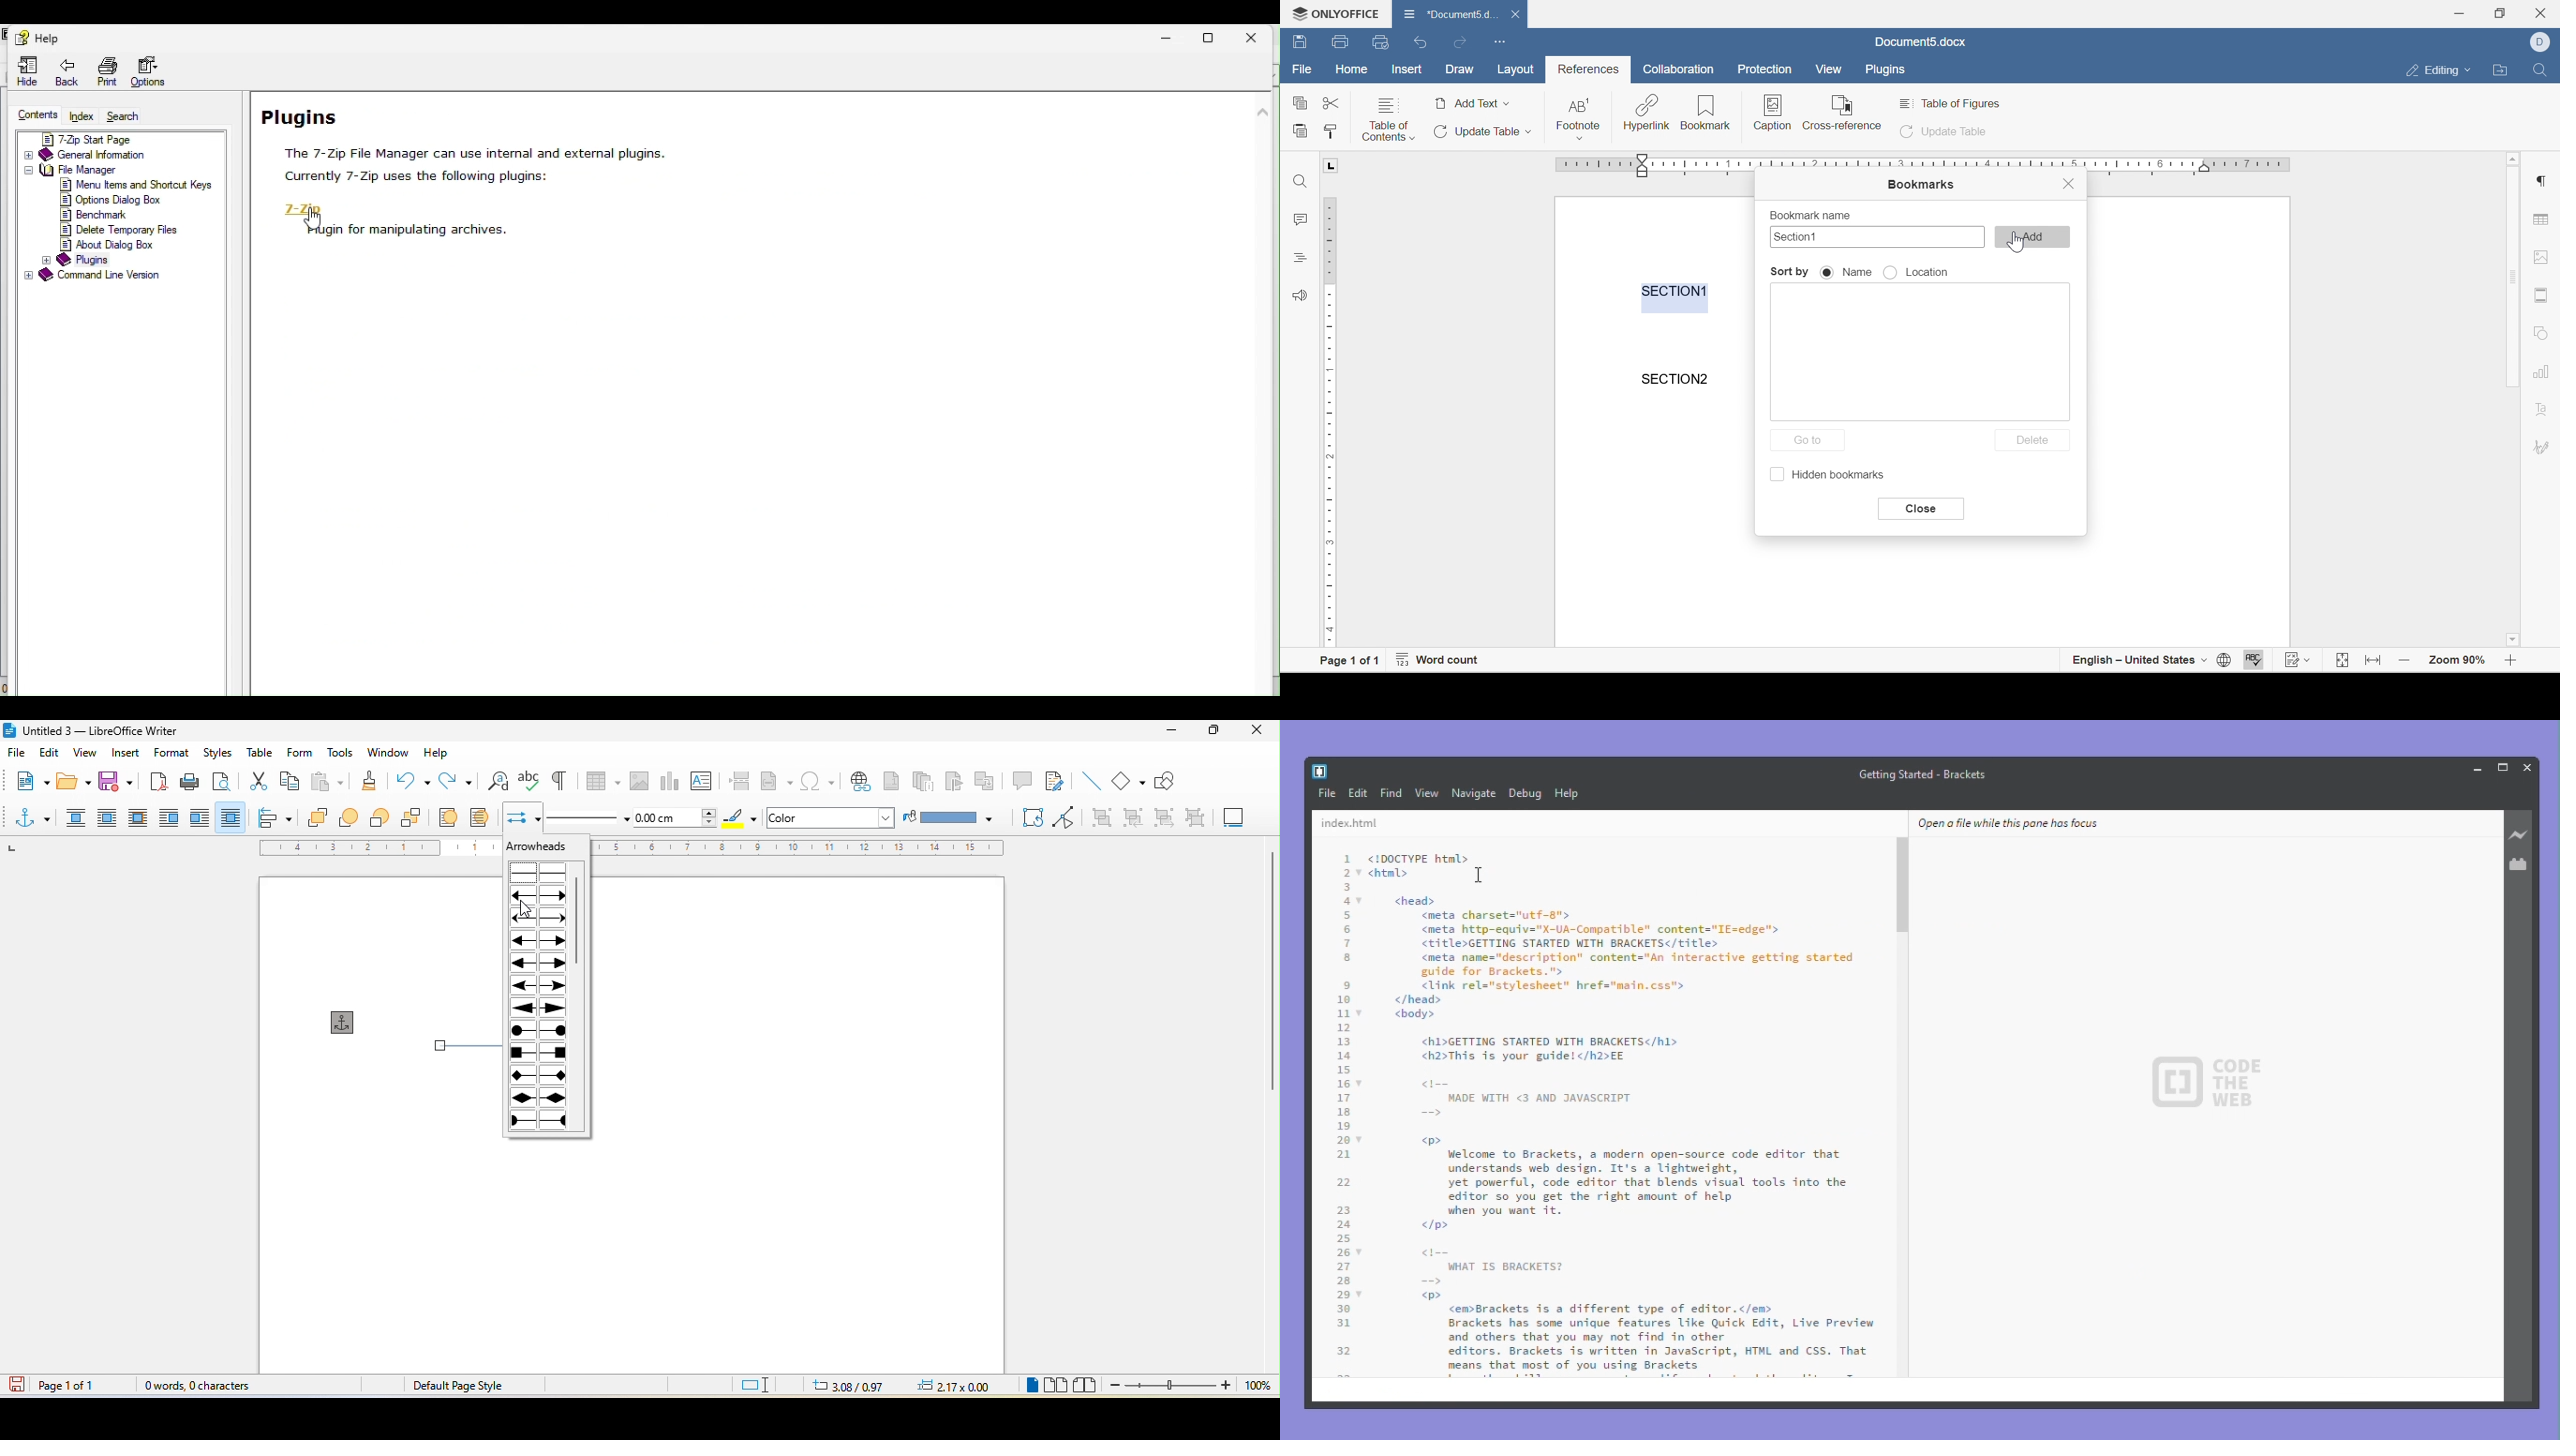 Image resolution: width=2576 pixels, height=1456 pixels. What do you see at coordinates (1301, 69) in the screenshot?
I see `file` at bounding box center [1301, 69].